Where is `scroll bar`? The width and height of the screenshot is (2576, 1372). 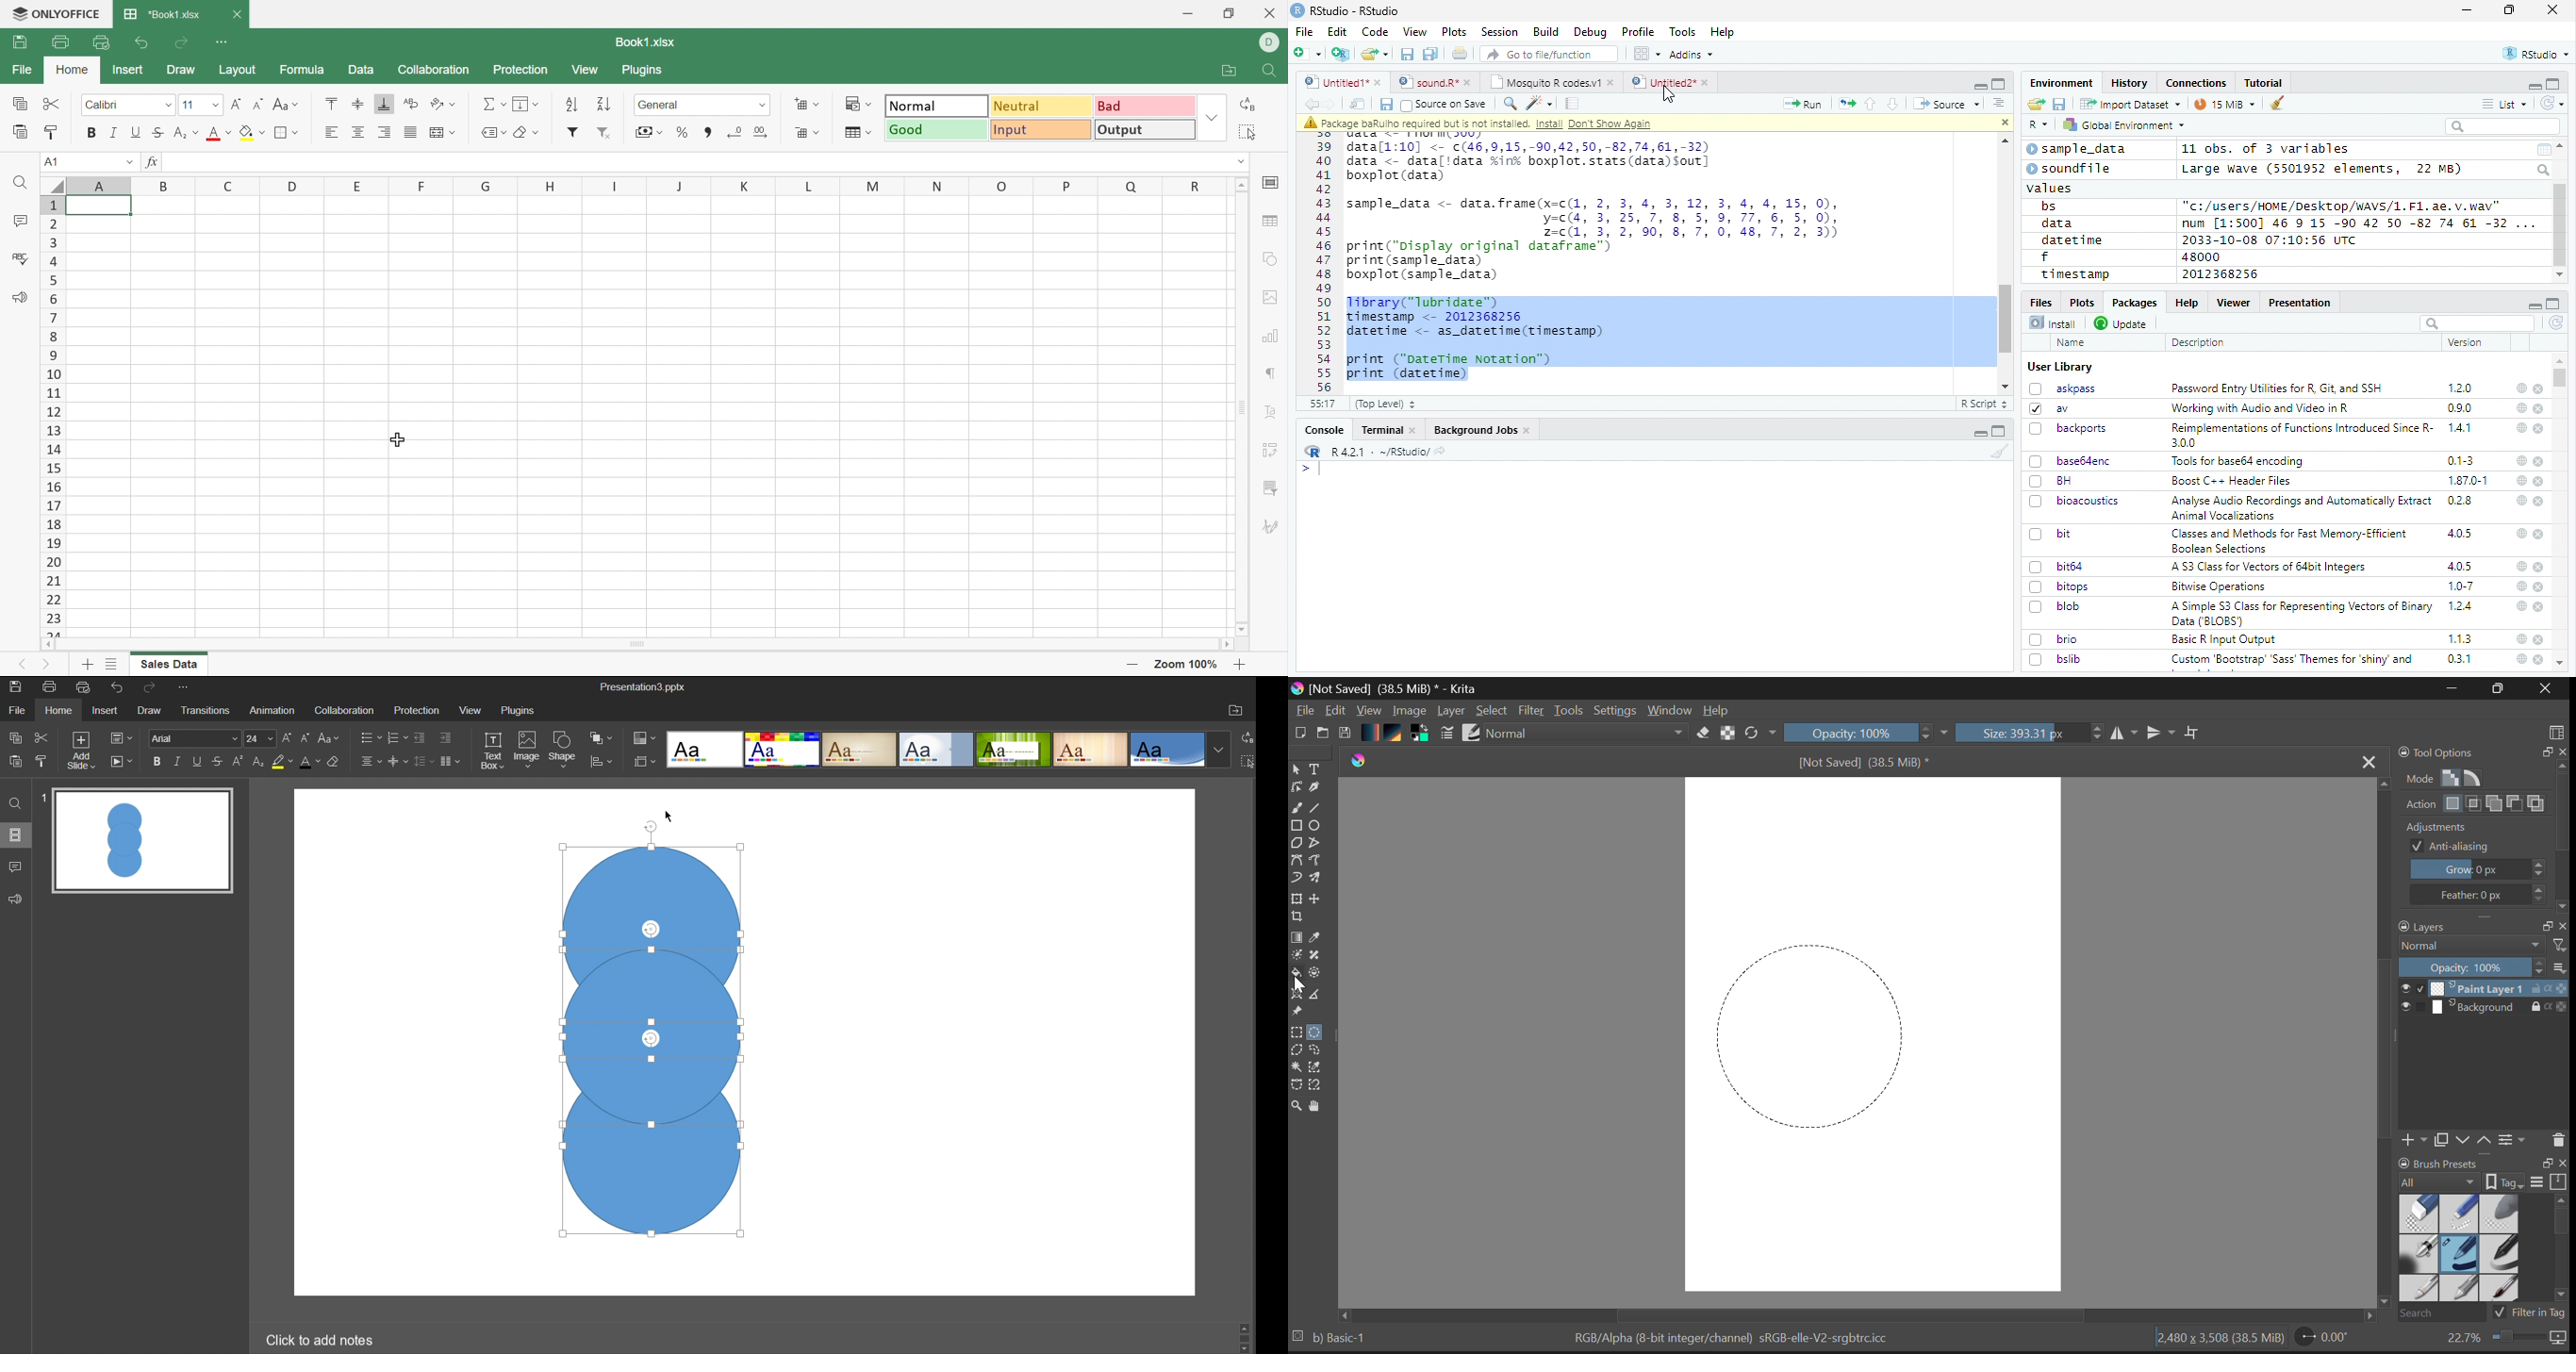 scroll bar is located at coordinates (2561, 377).